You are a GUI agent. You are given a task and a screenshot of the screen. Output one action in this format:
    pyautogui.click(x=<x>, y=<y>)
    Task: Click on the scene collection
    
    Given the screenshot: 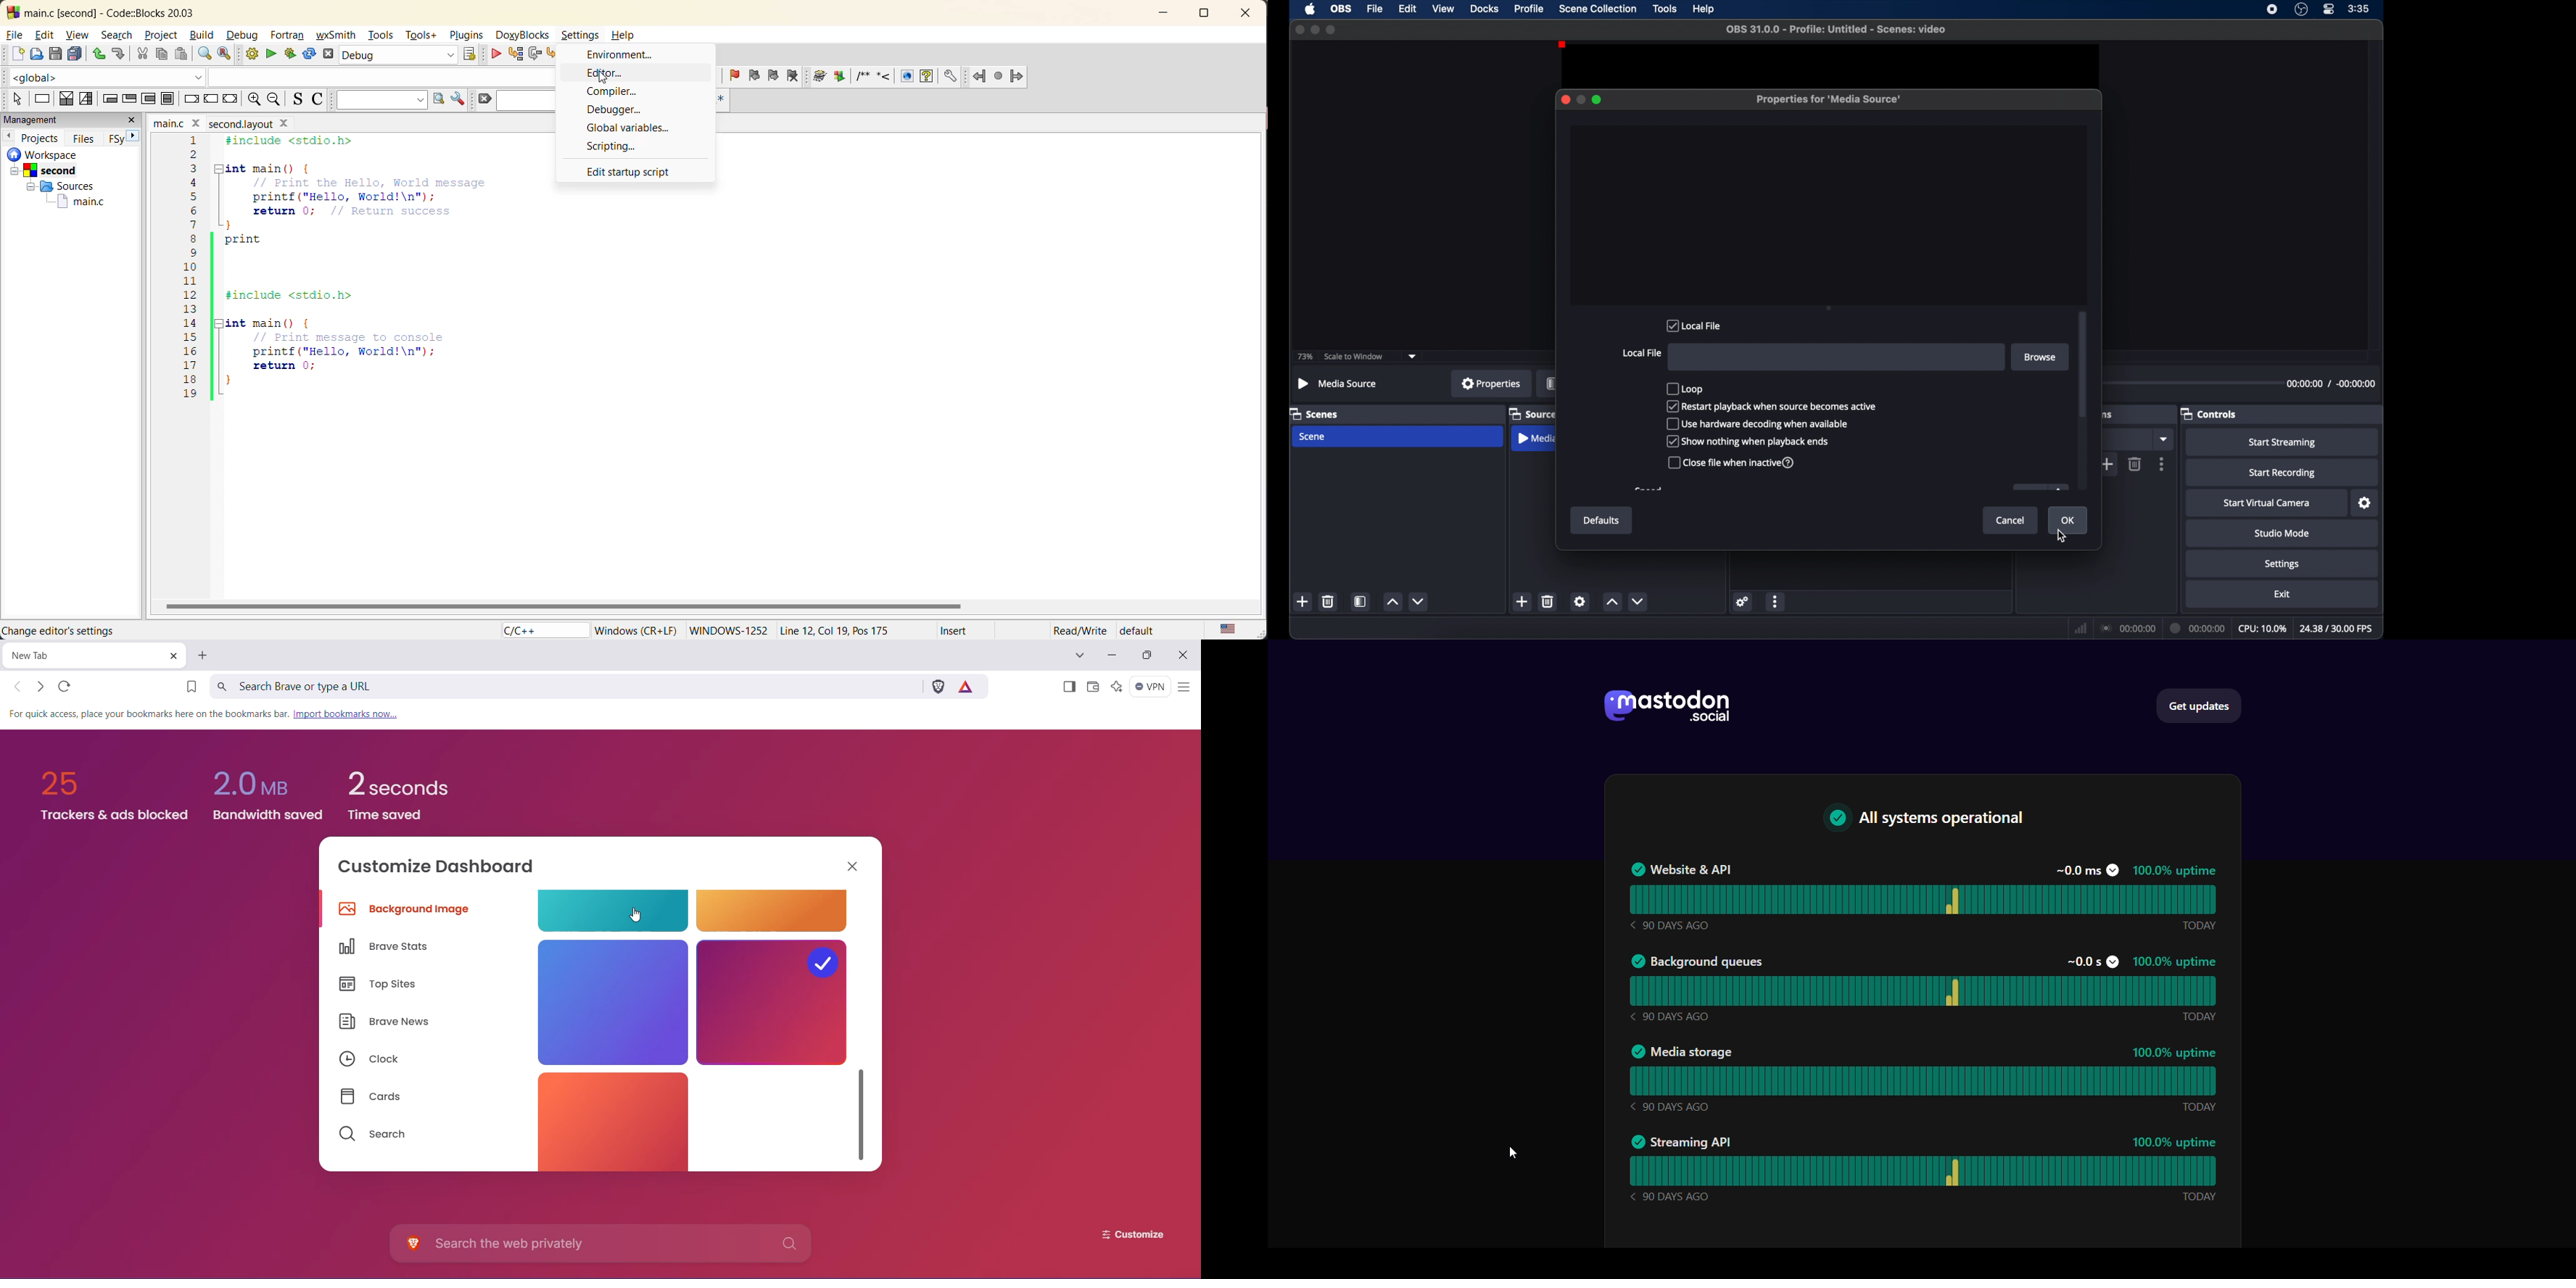 What is the action you would take?
    pyautogui.click(x=1599, y=8)
    